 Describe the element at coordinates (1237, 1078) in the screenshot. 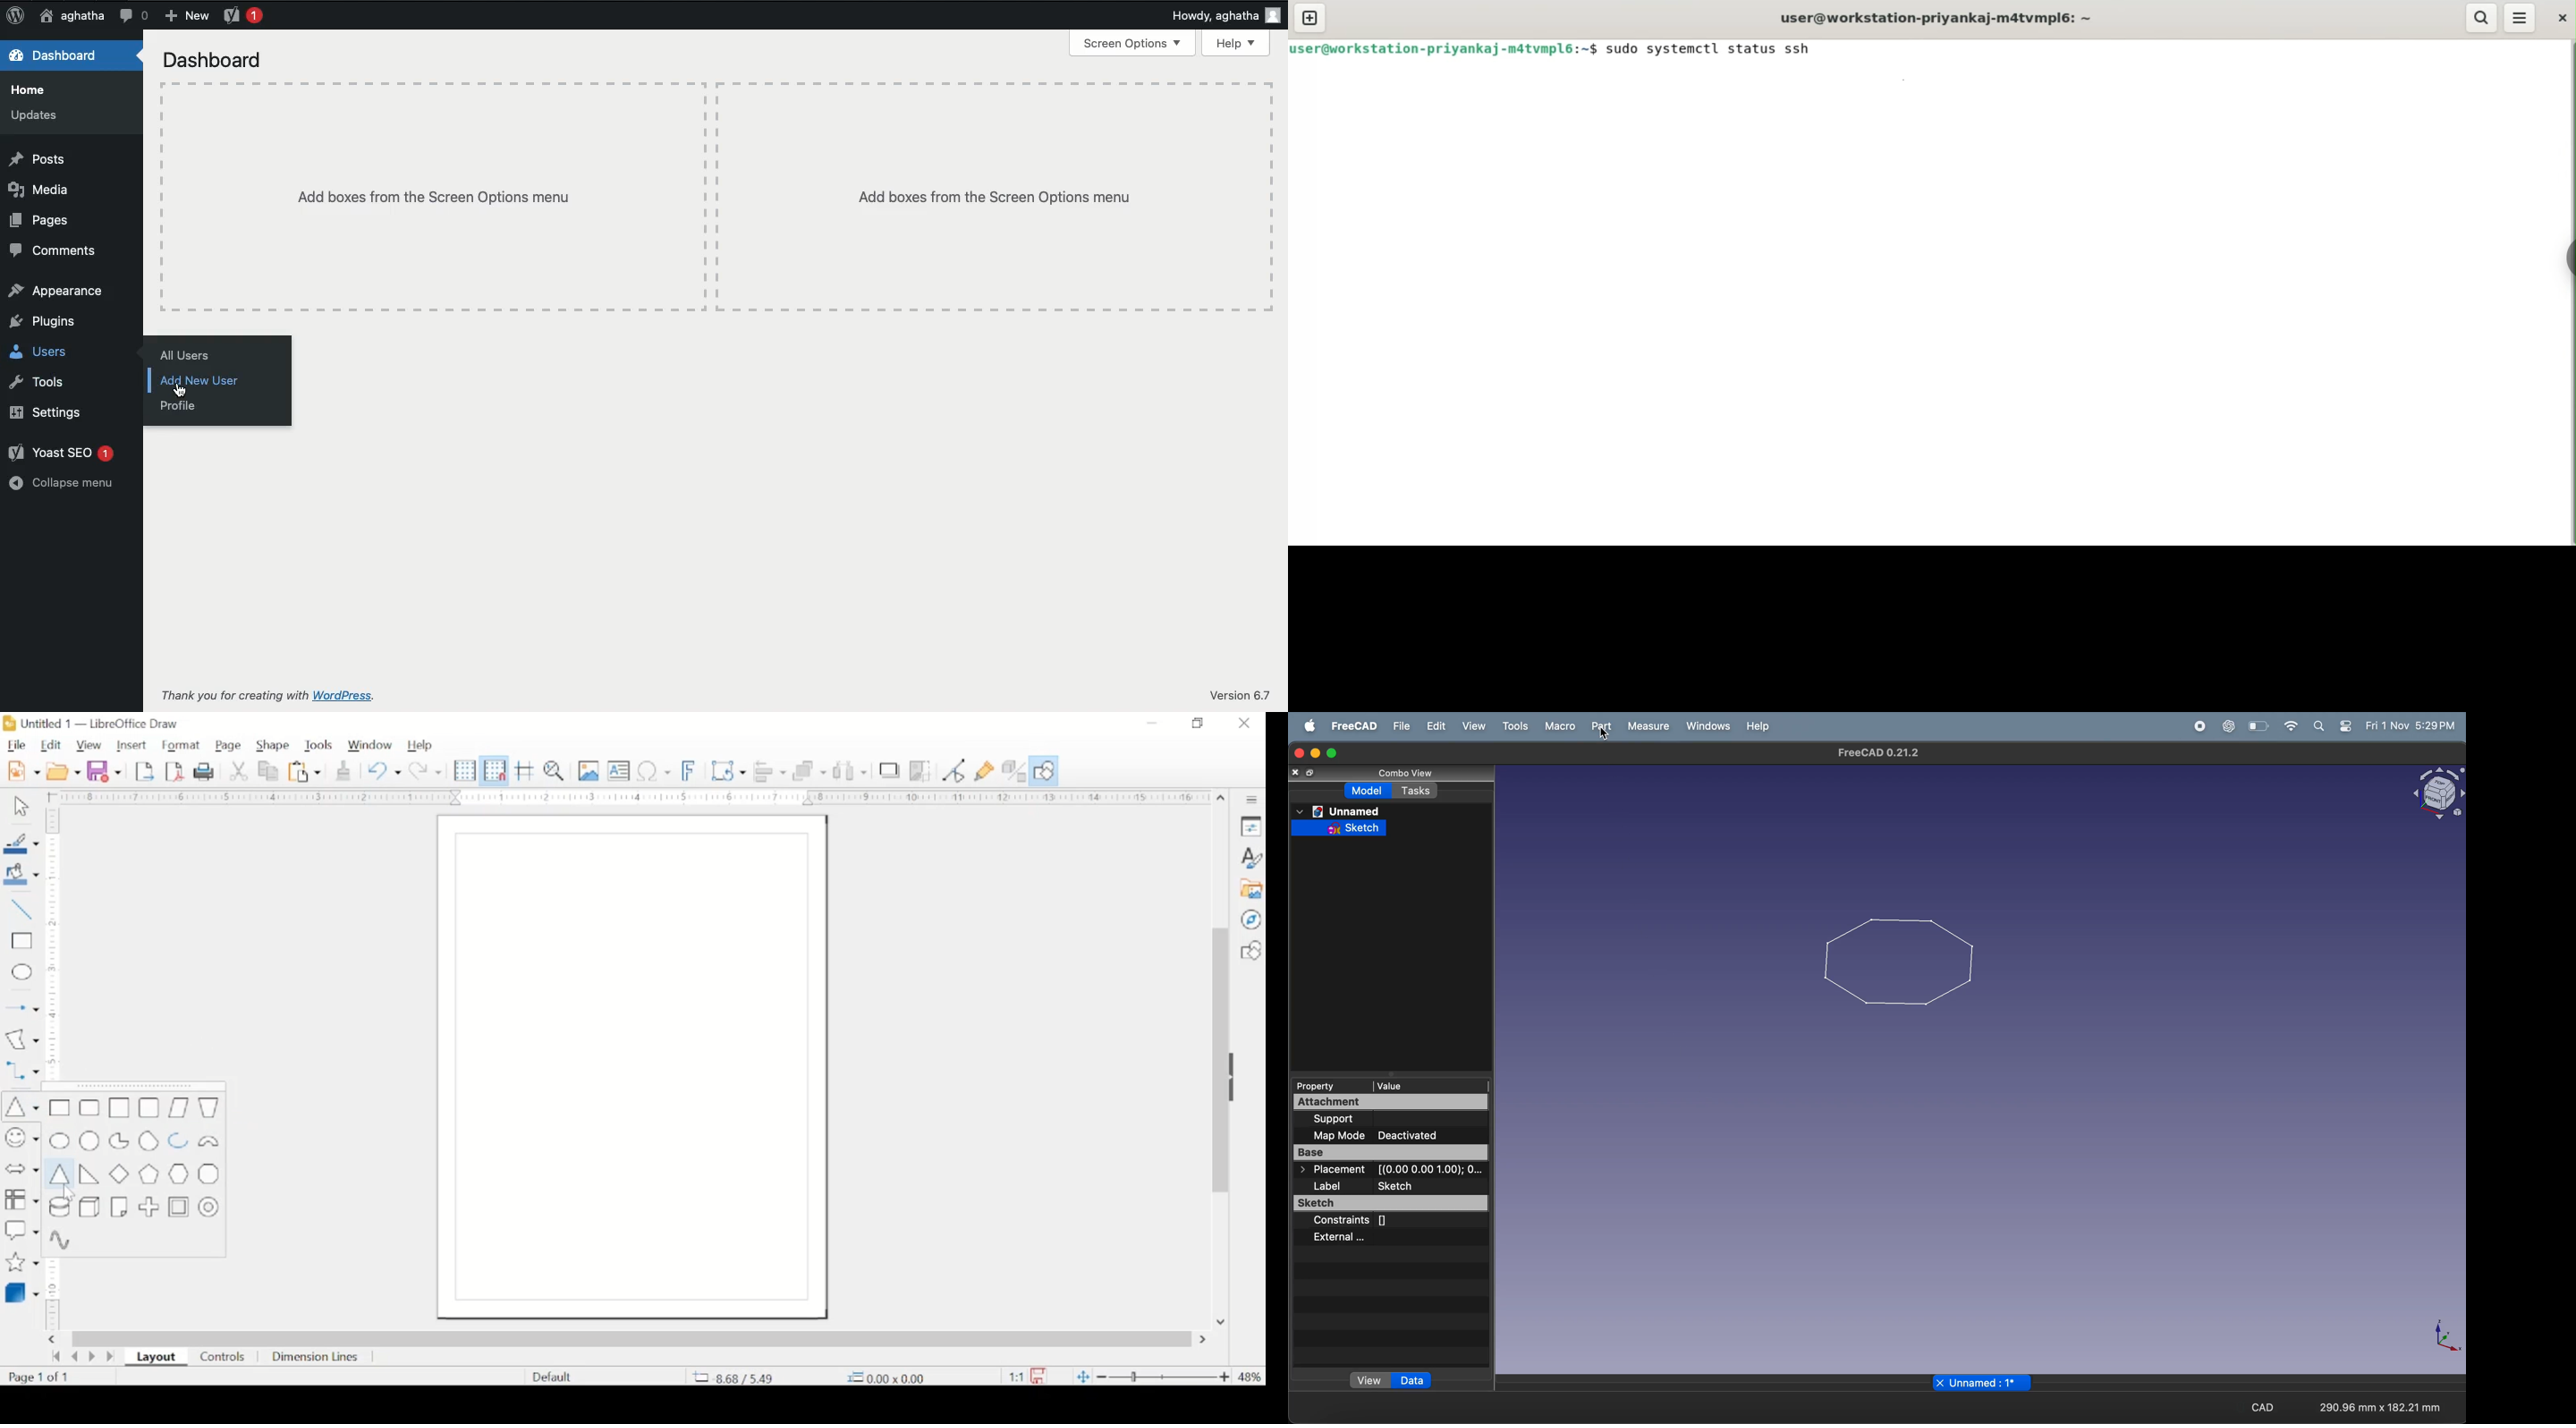

I see `drag handle` at that location.